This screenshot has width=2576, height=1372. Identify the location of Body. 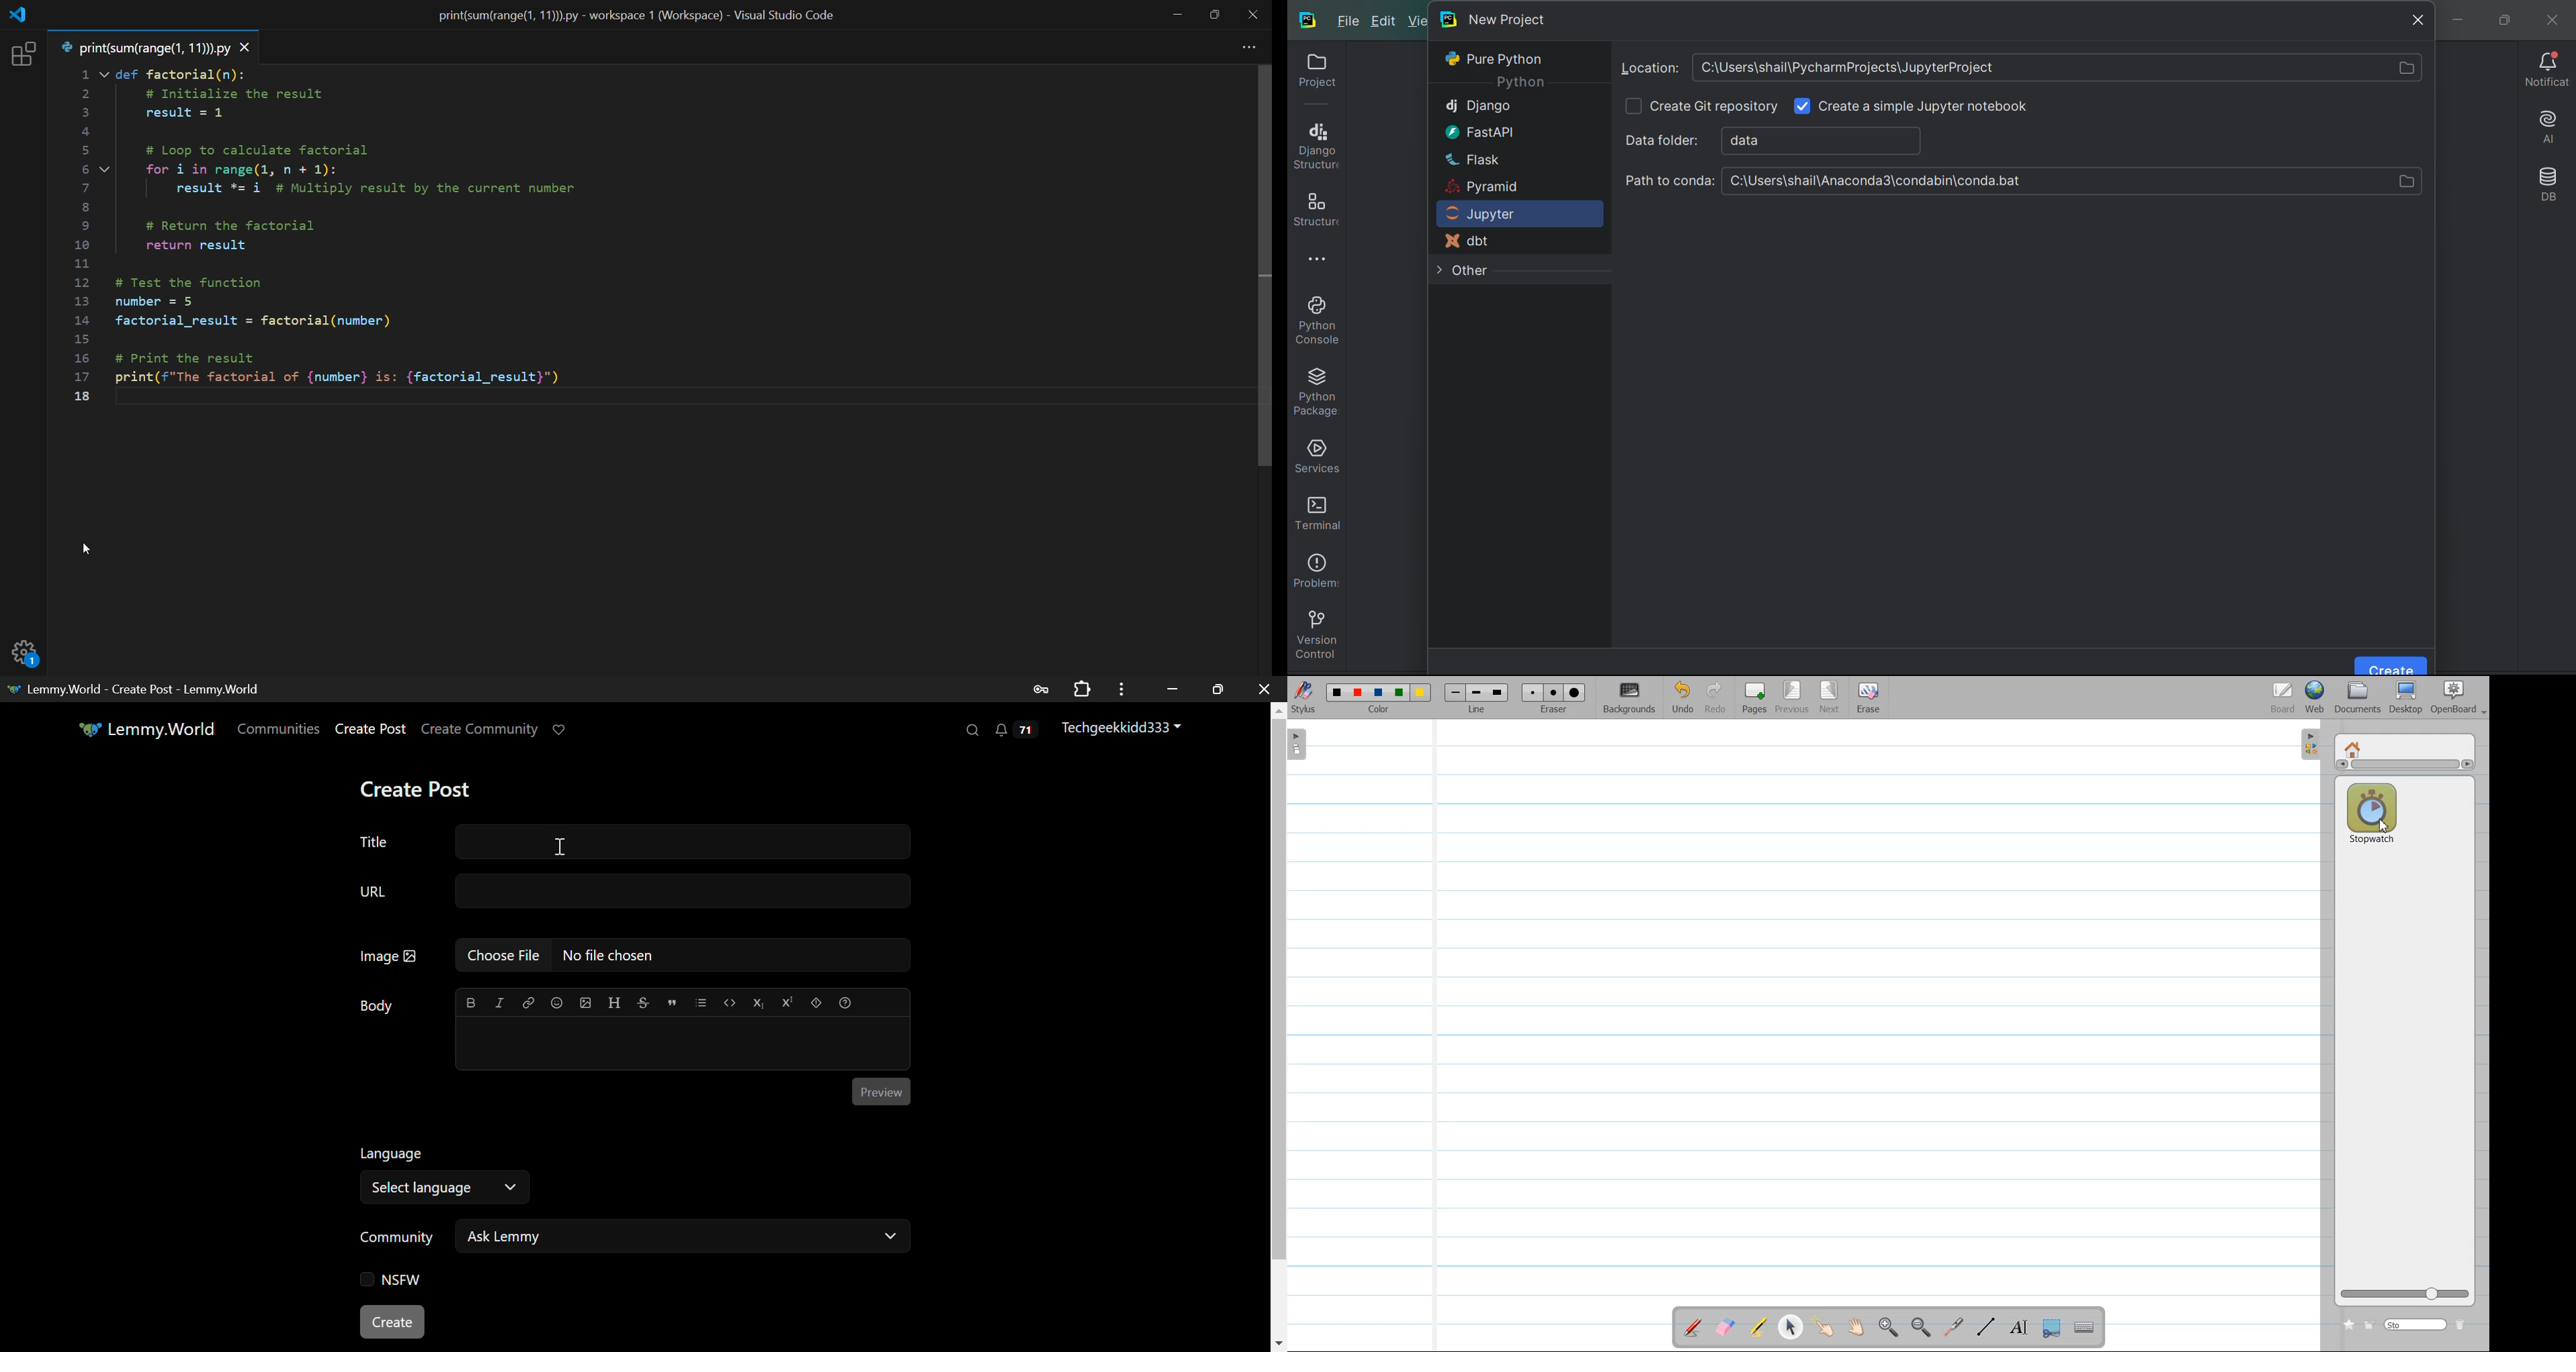
(378, 1006).